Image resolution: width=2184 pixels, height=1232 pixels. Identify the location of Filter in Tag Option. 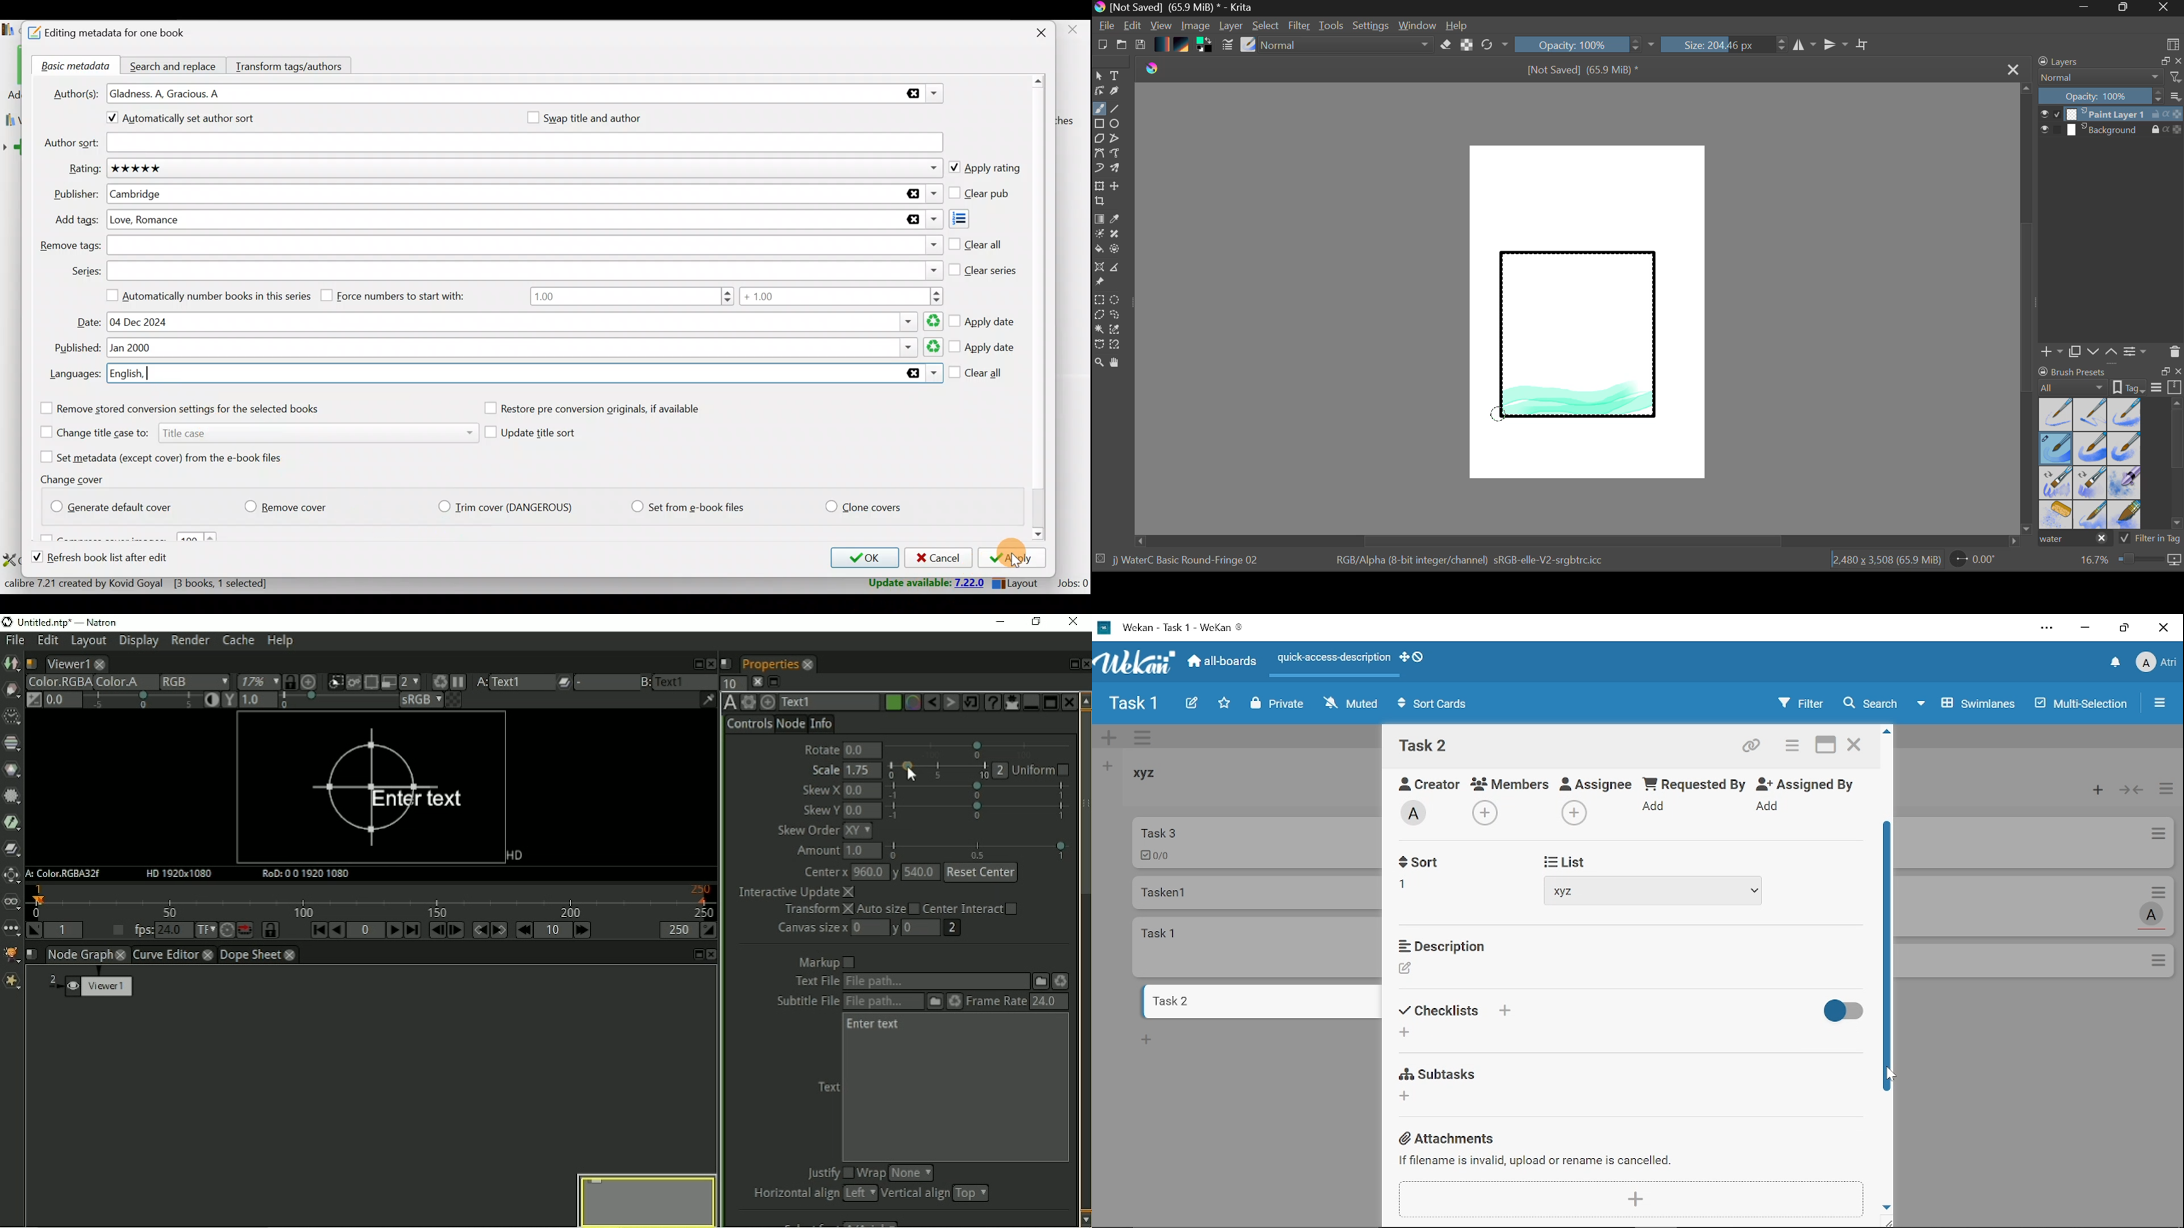
(2150, 540).